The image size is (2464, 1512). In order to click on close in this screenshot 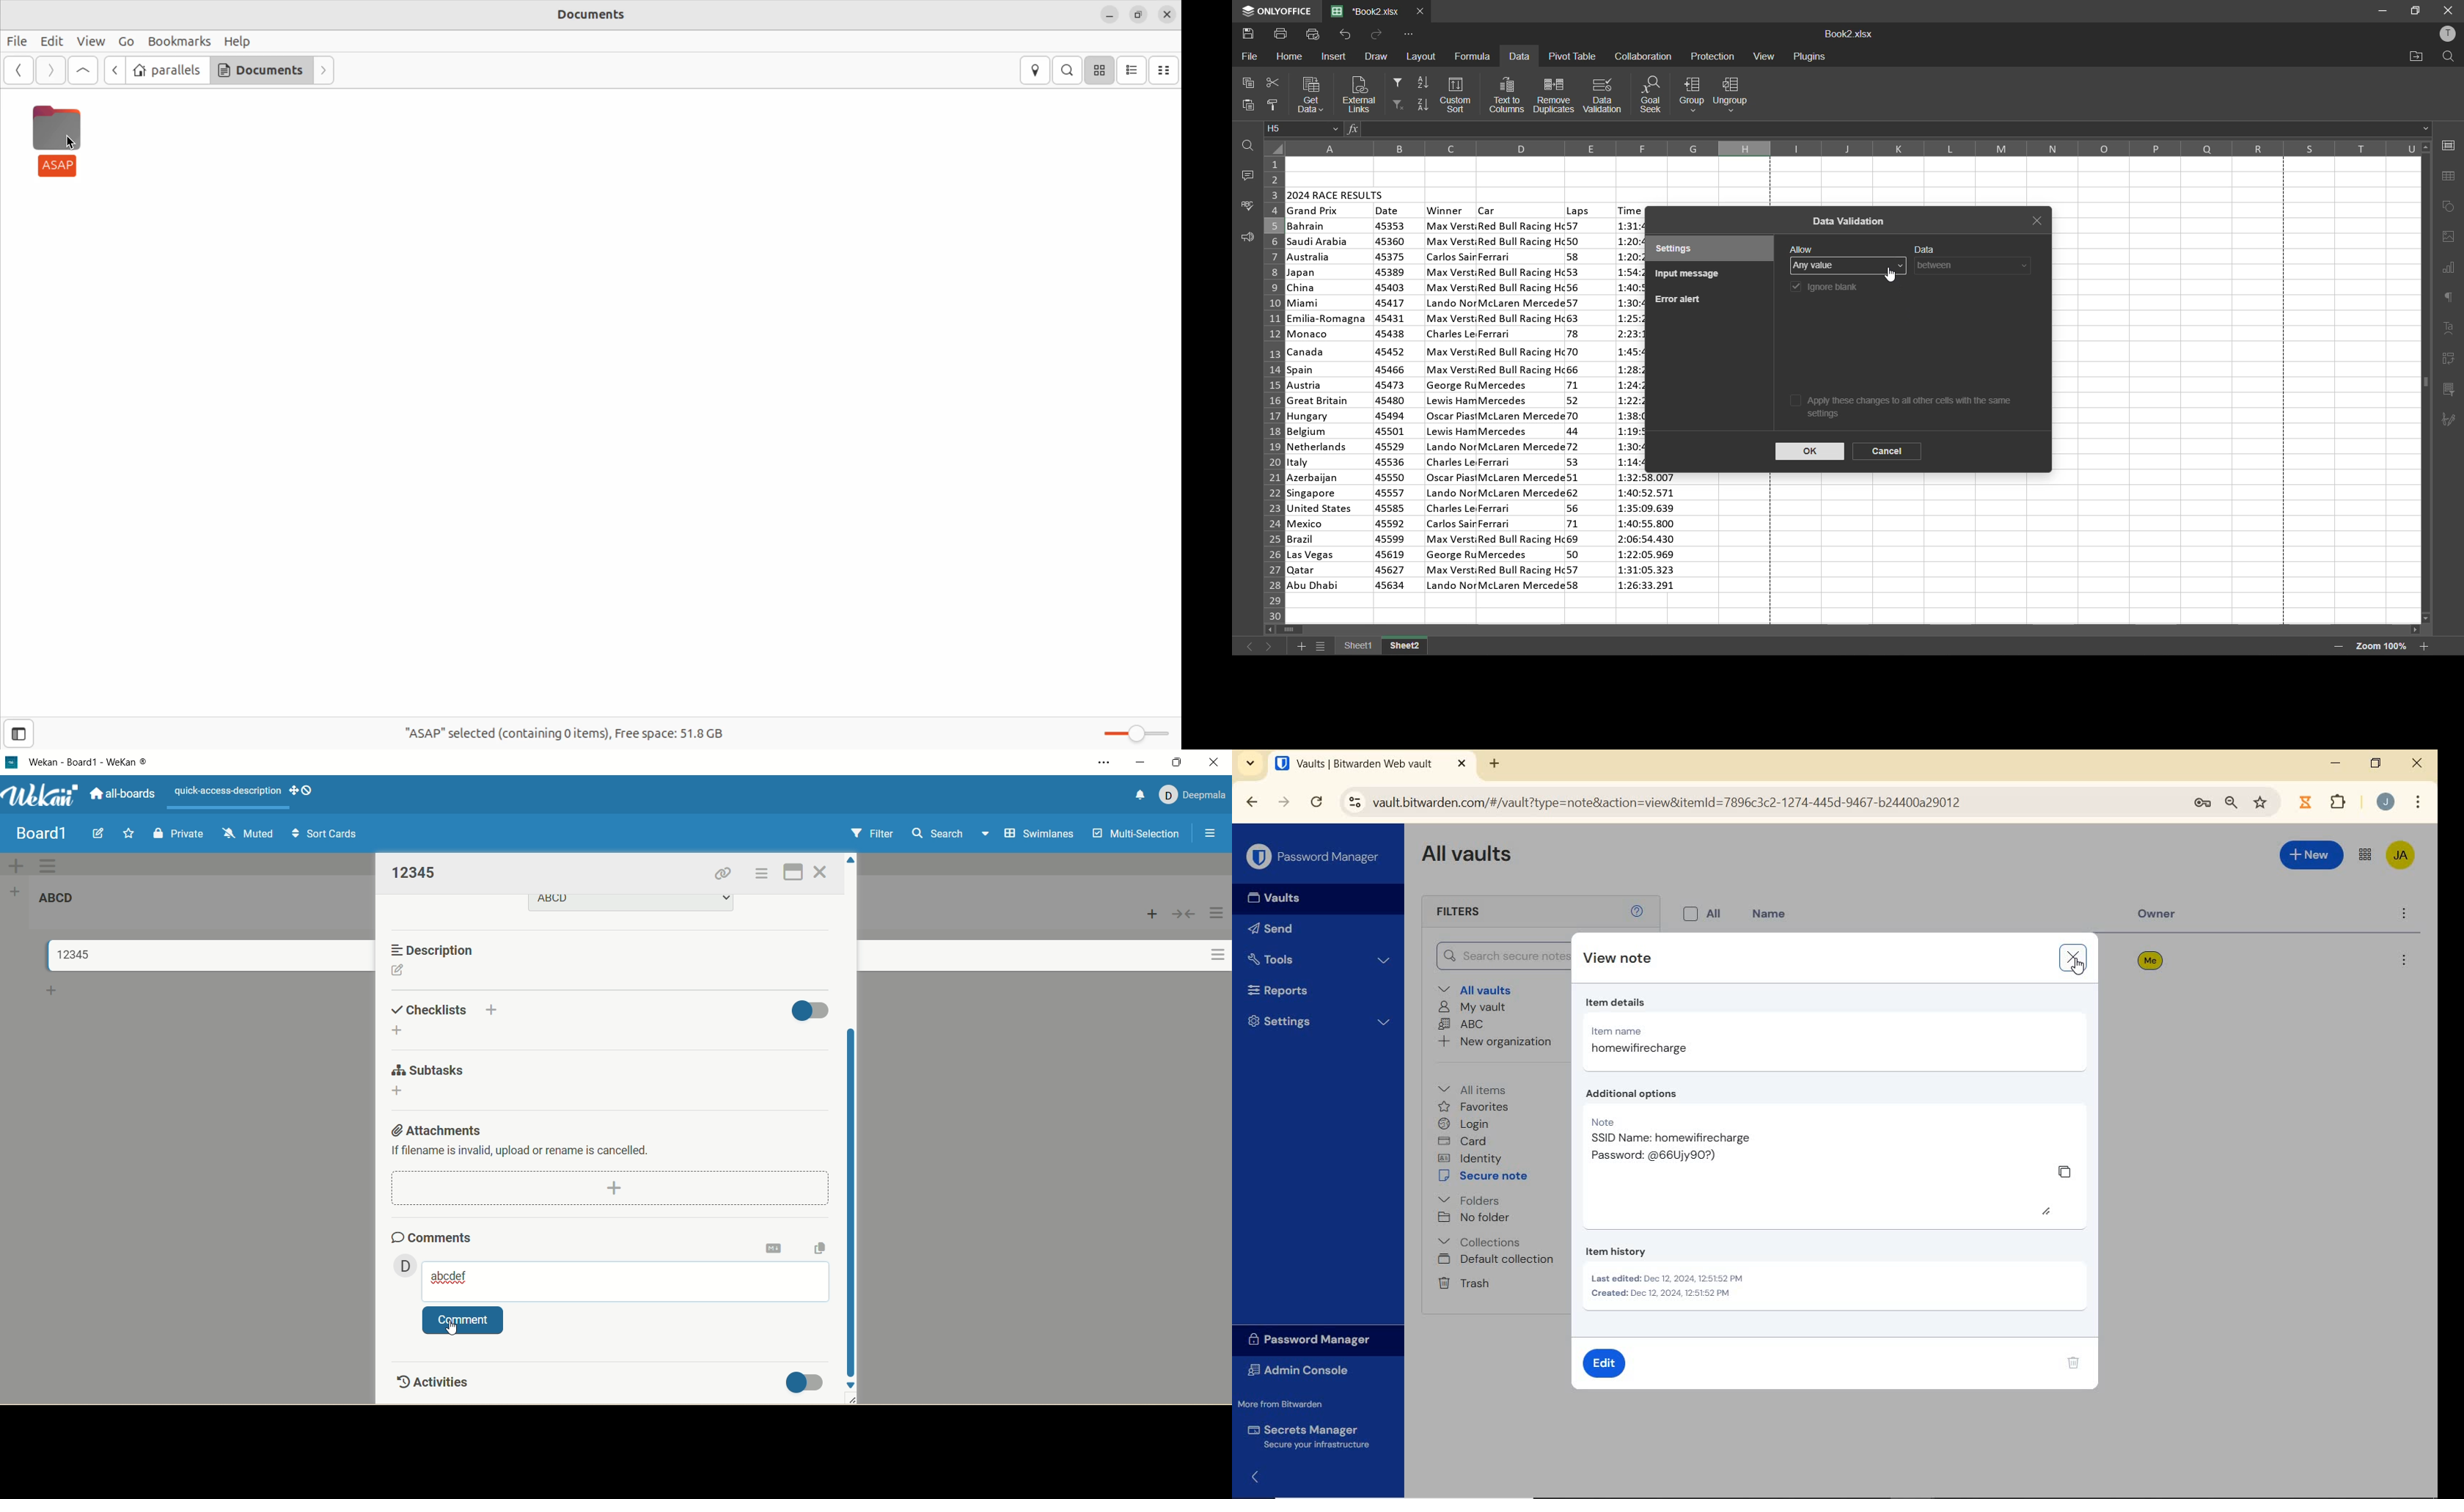, I will do `click(2447, 10)`.